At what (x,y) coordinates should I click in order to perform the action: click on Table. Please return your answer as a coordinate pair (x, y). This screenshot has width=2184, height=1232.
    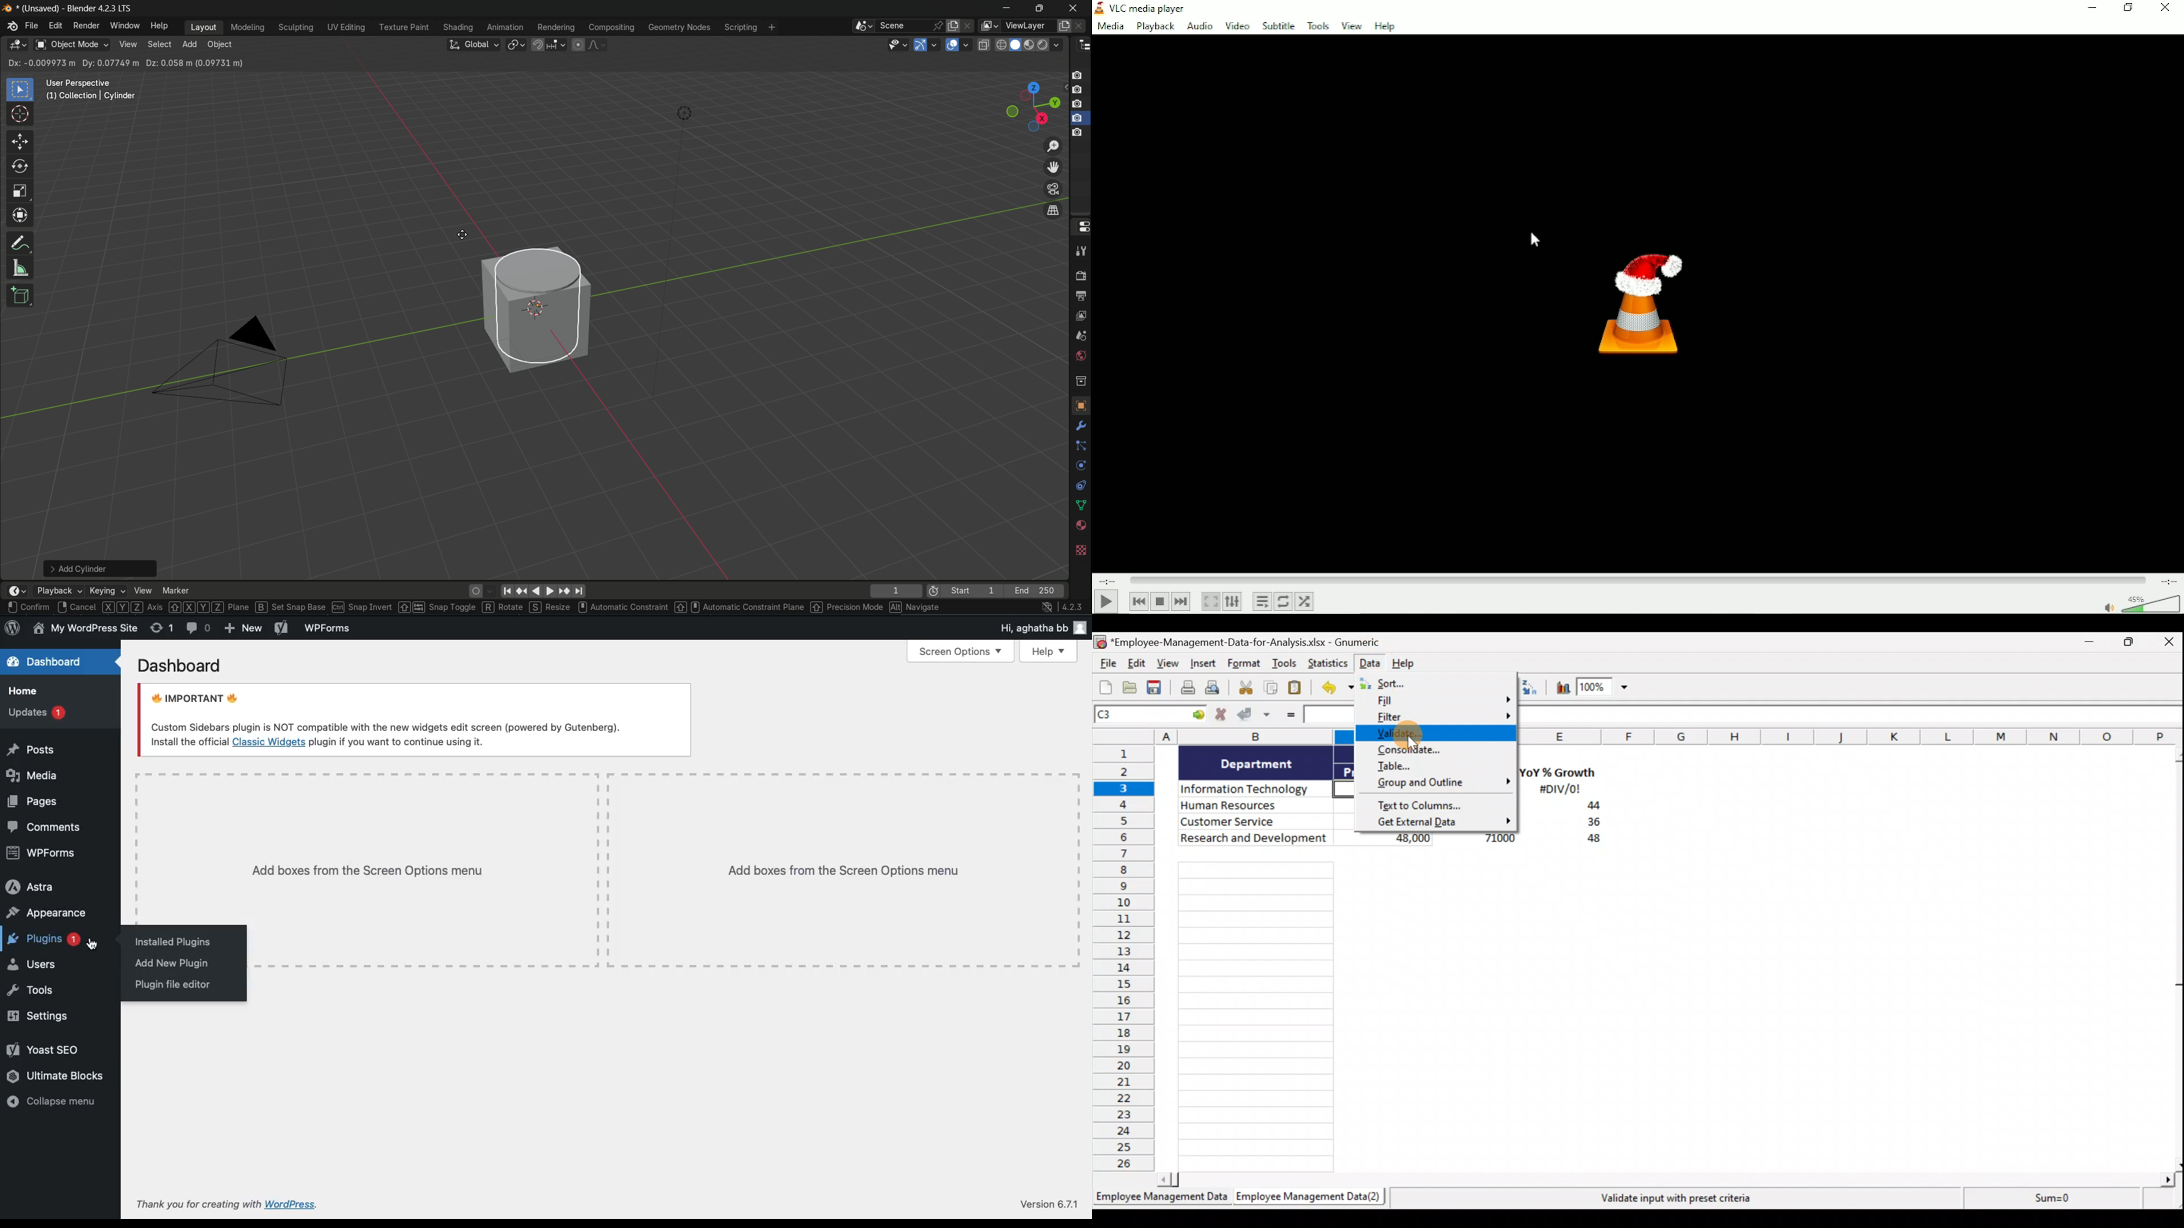
    Looking at the image, I should click on (1438, 766).